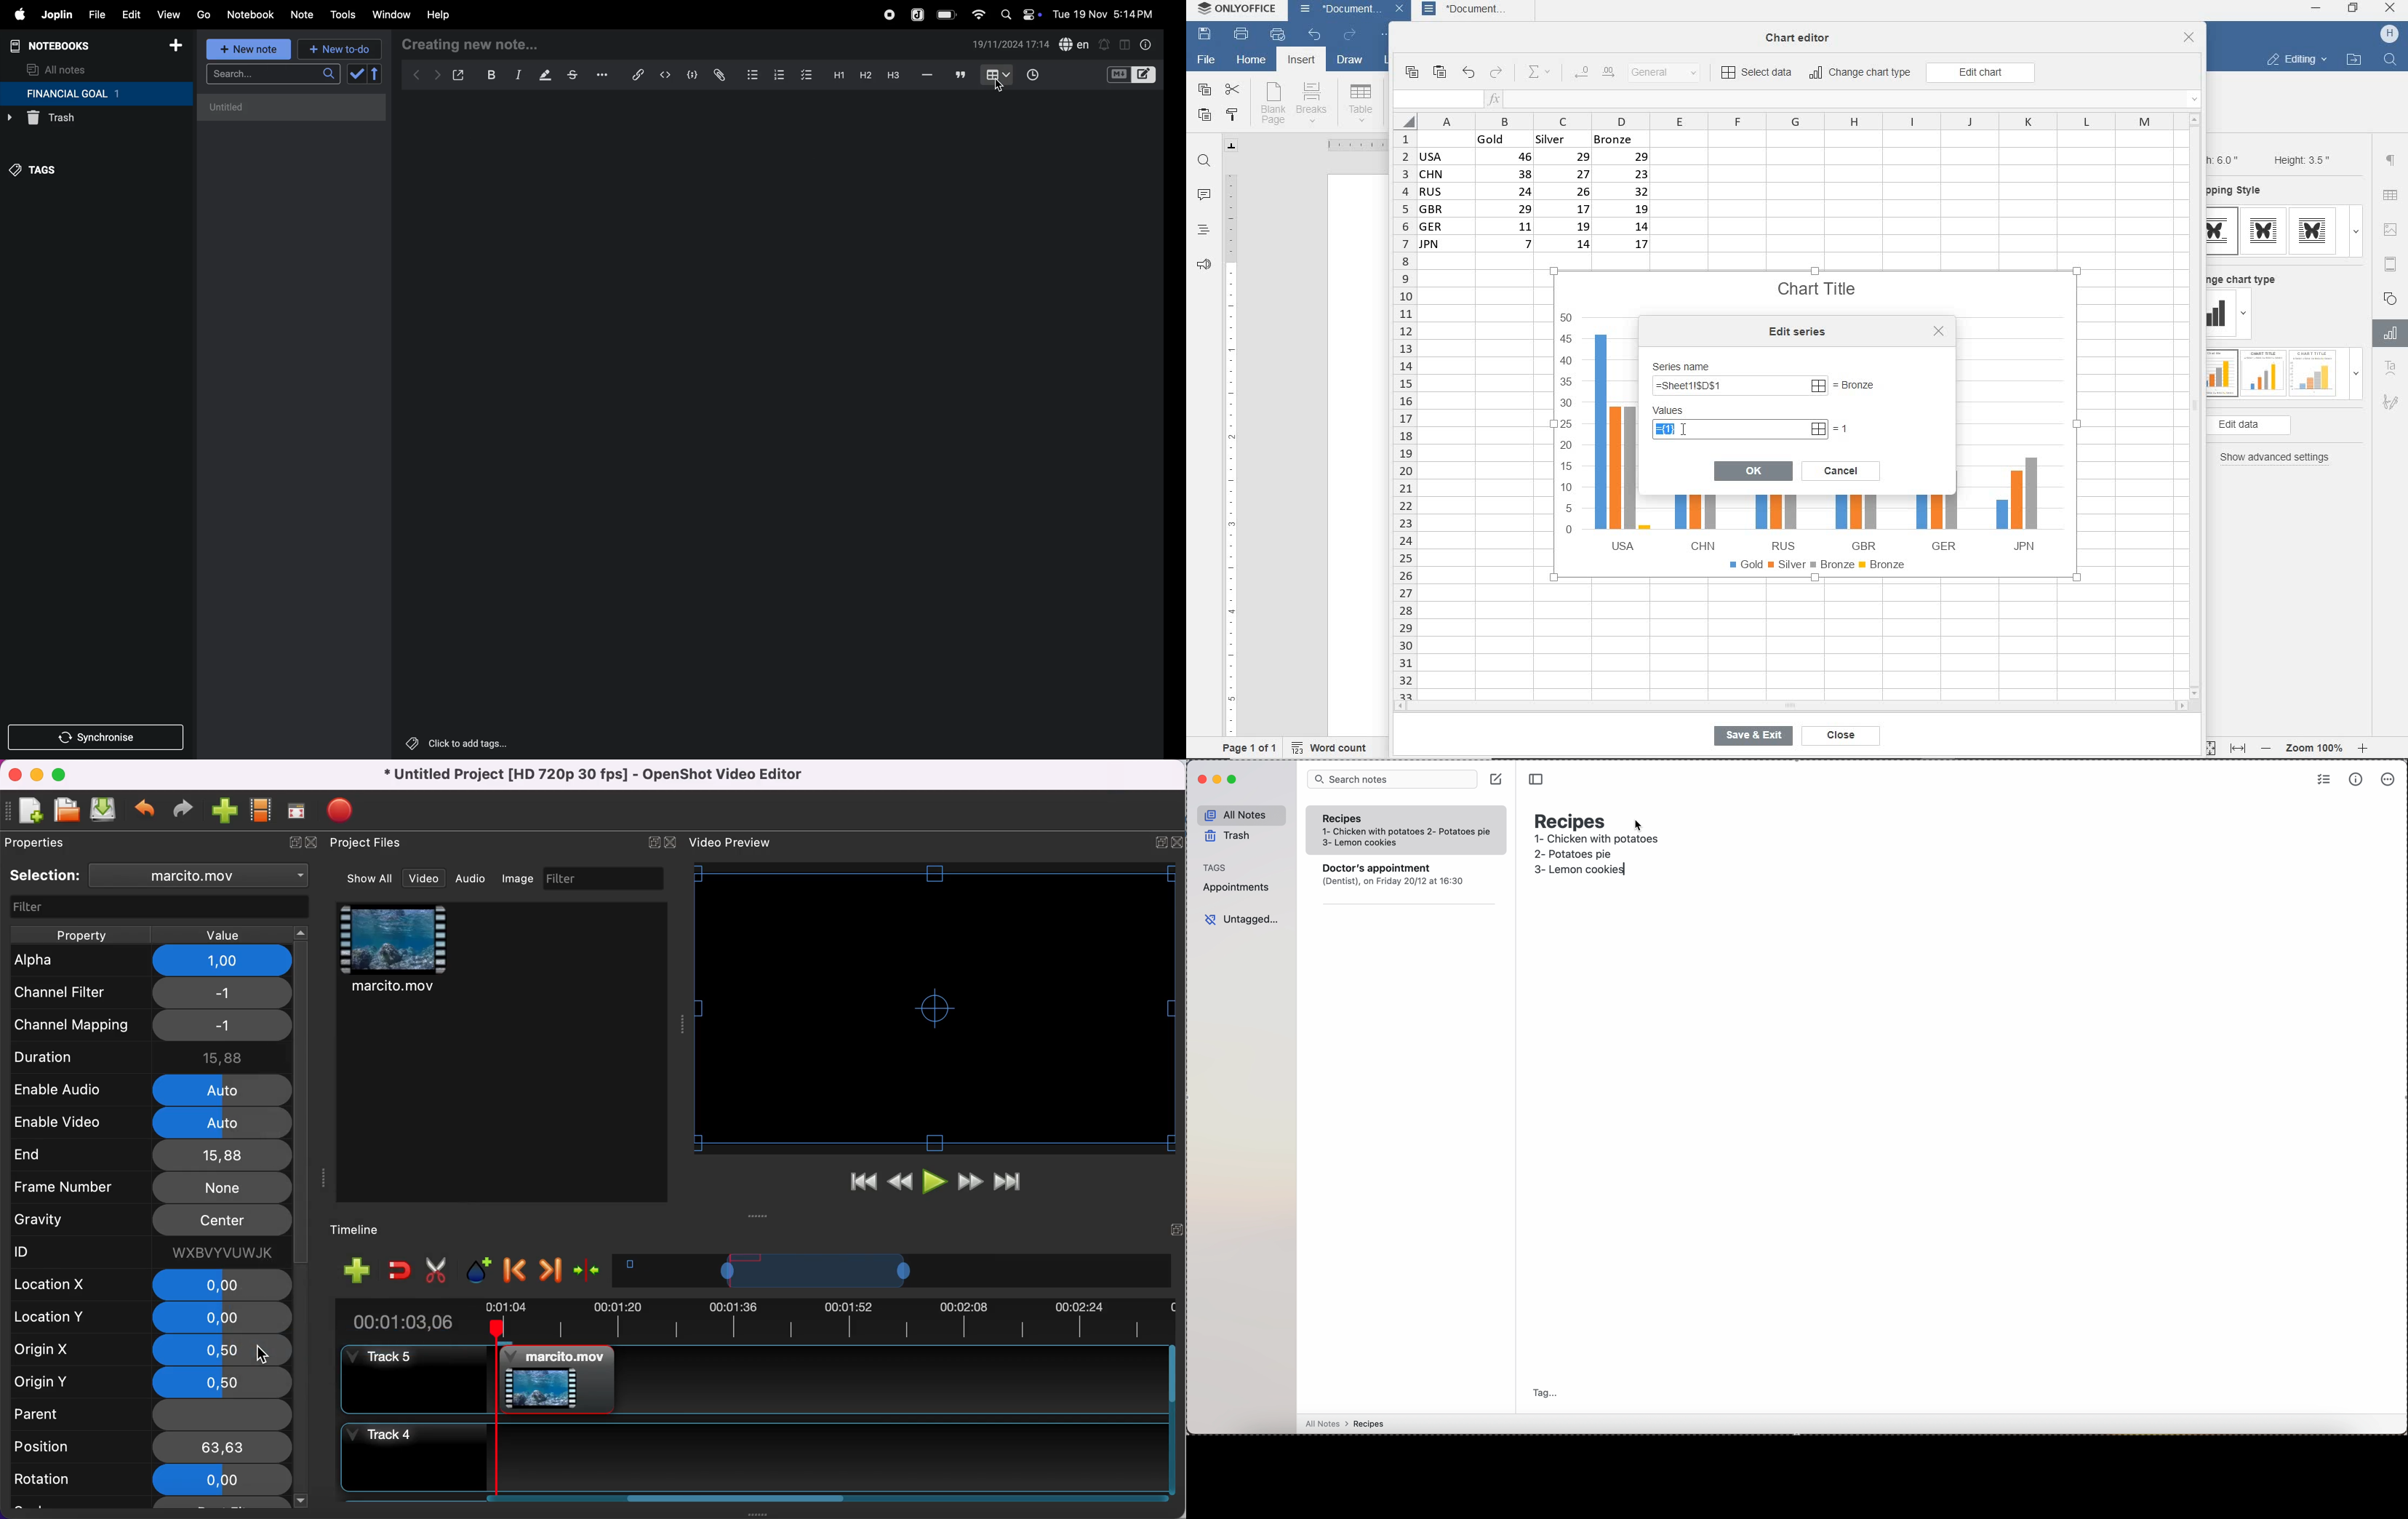 The height and width of the screenshot is (1540, 2408). Describe the element at coordinates (1147, 44) in the screenshot. I see `info` at that location.